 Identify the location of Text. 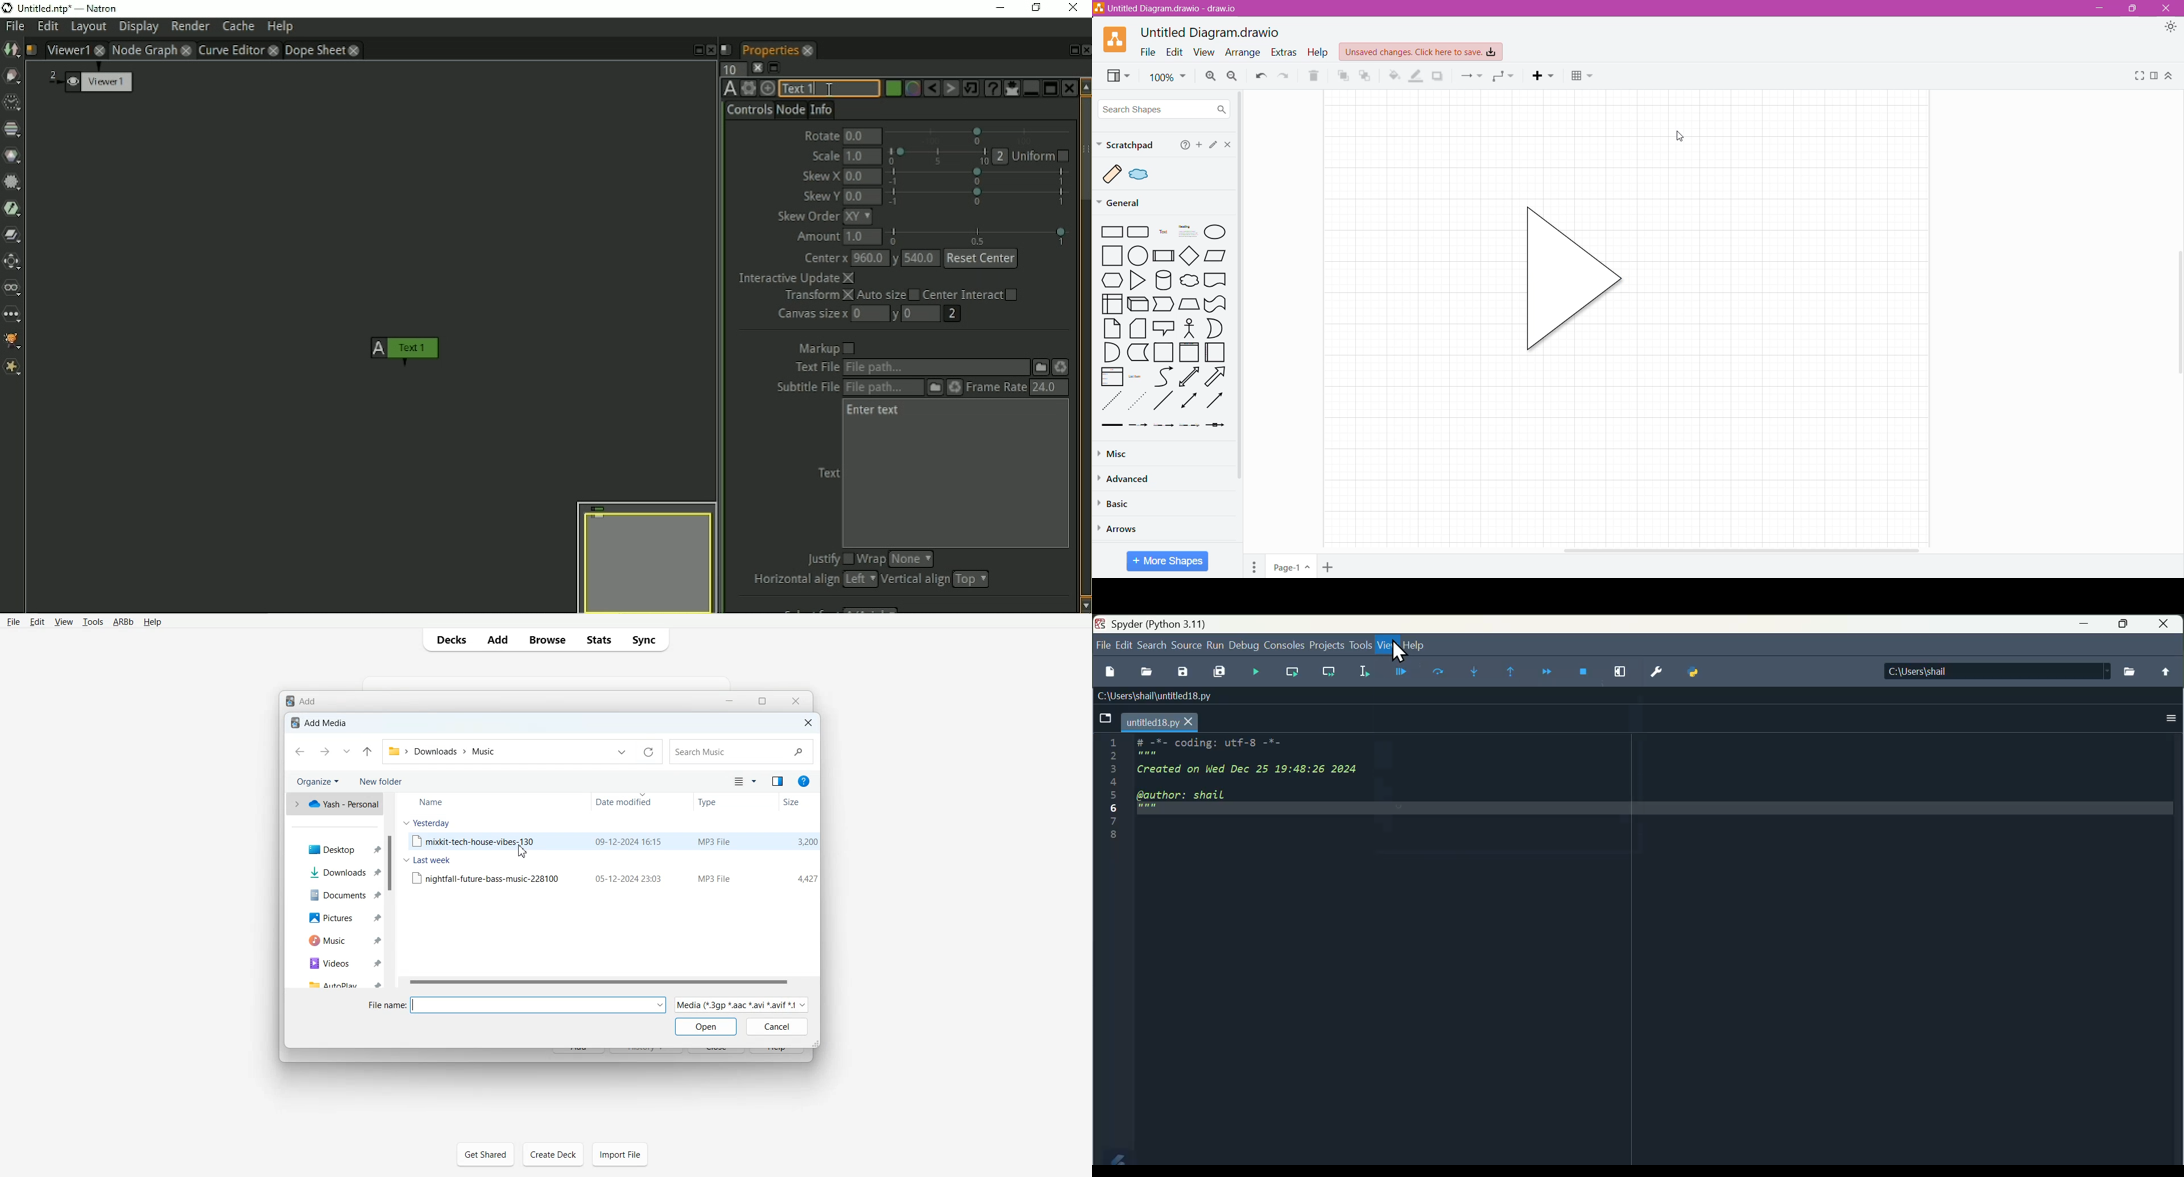
(320, 722).